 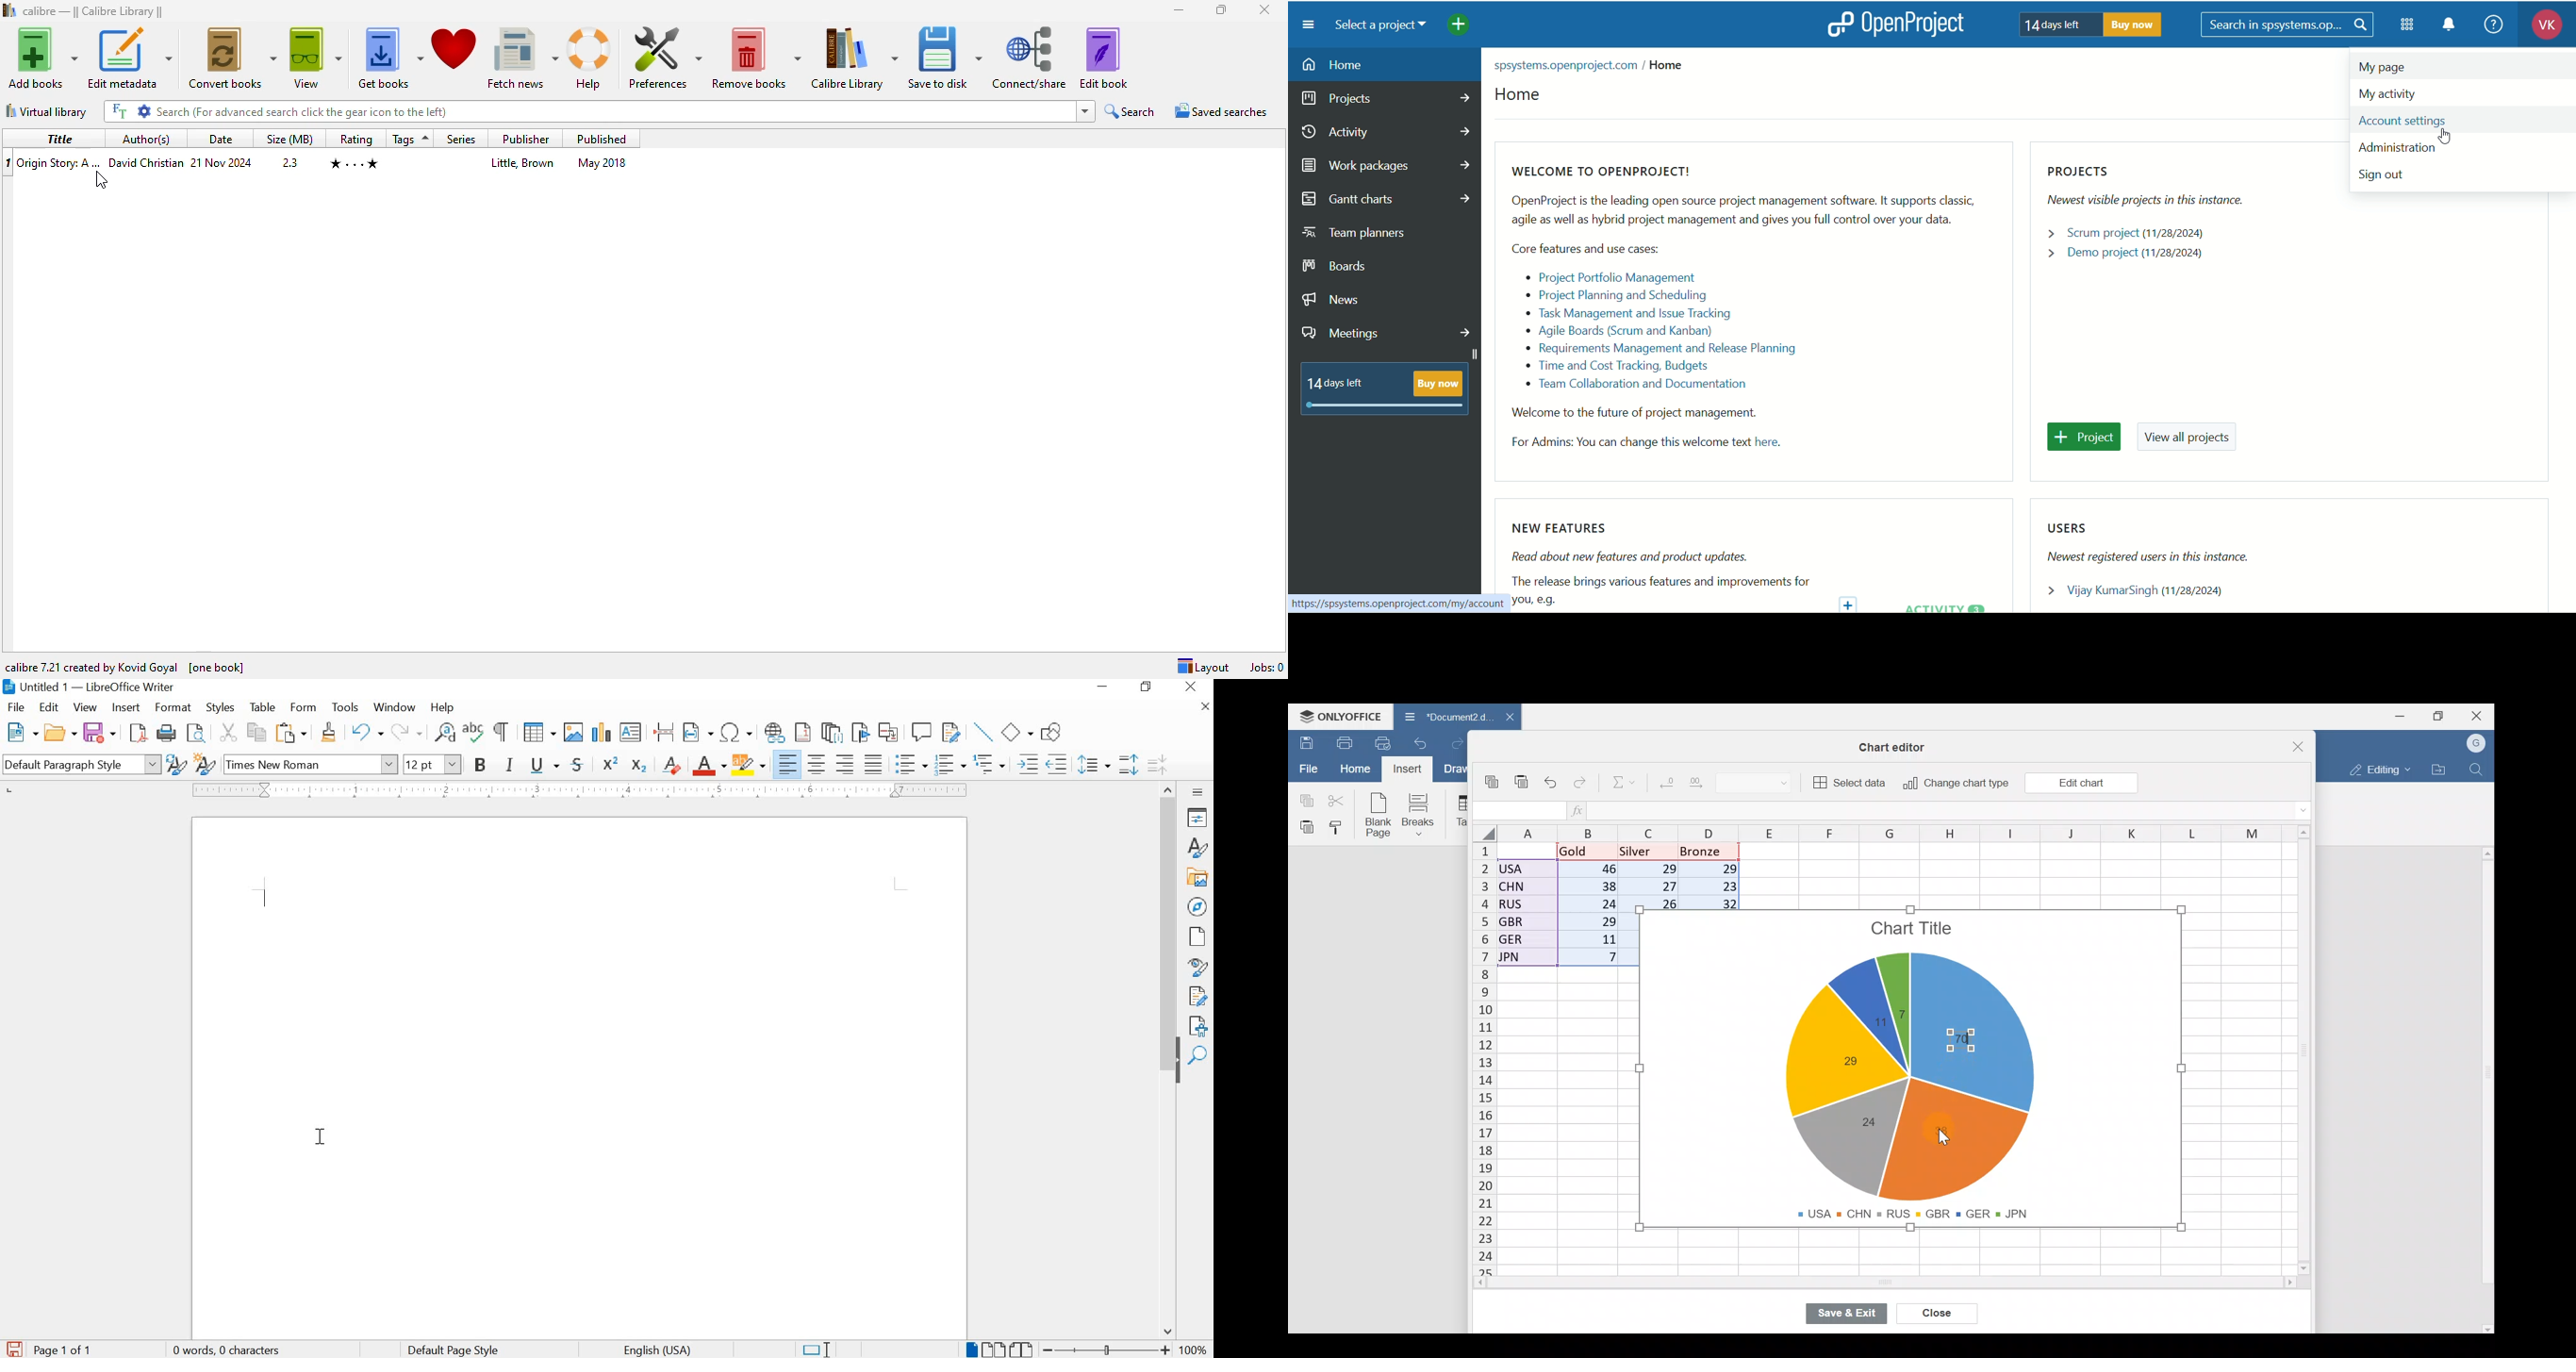 What do you see at coordinates (1495, 783) in the screenshot?
I see `Copy` at bounding box center [1495, 783].